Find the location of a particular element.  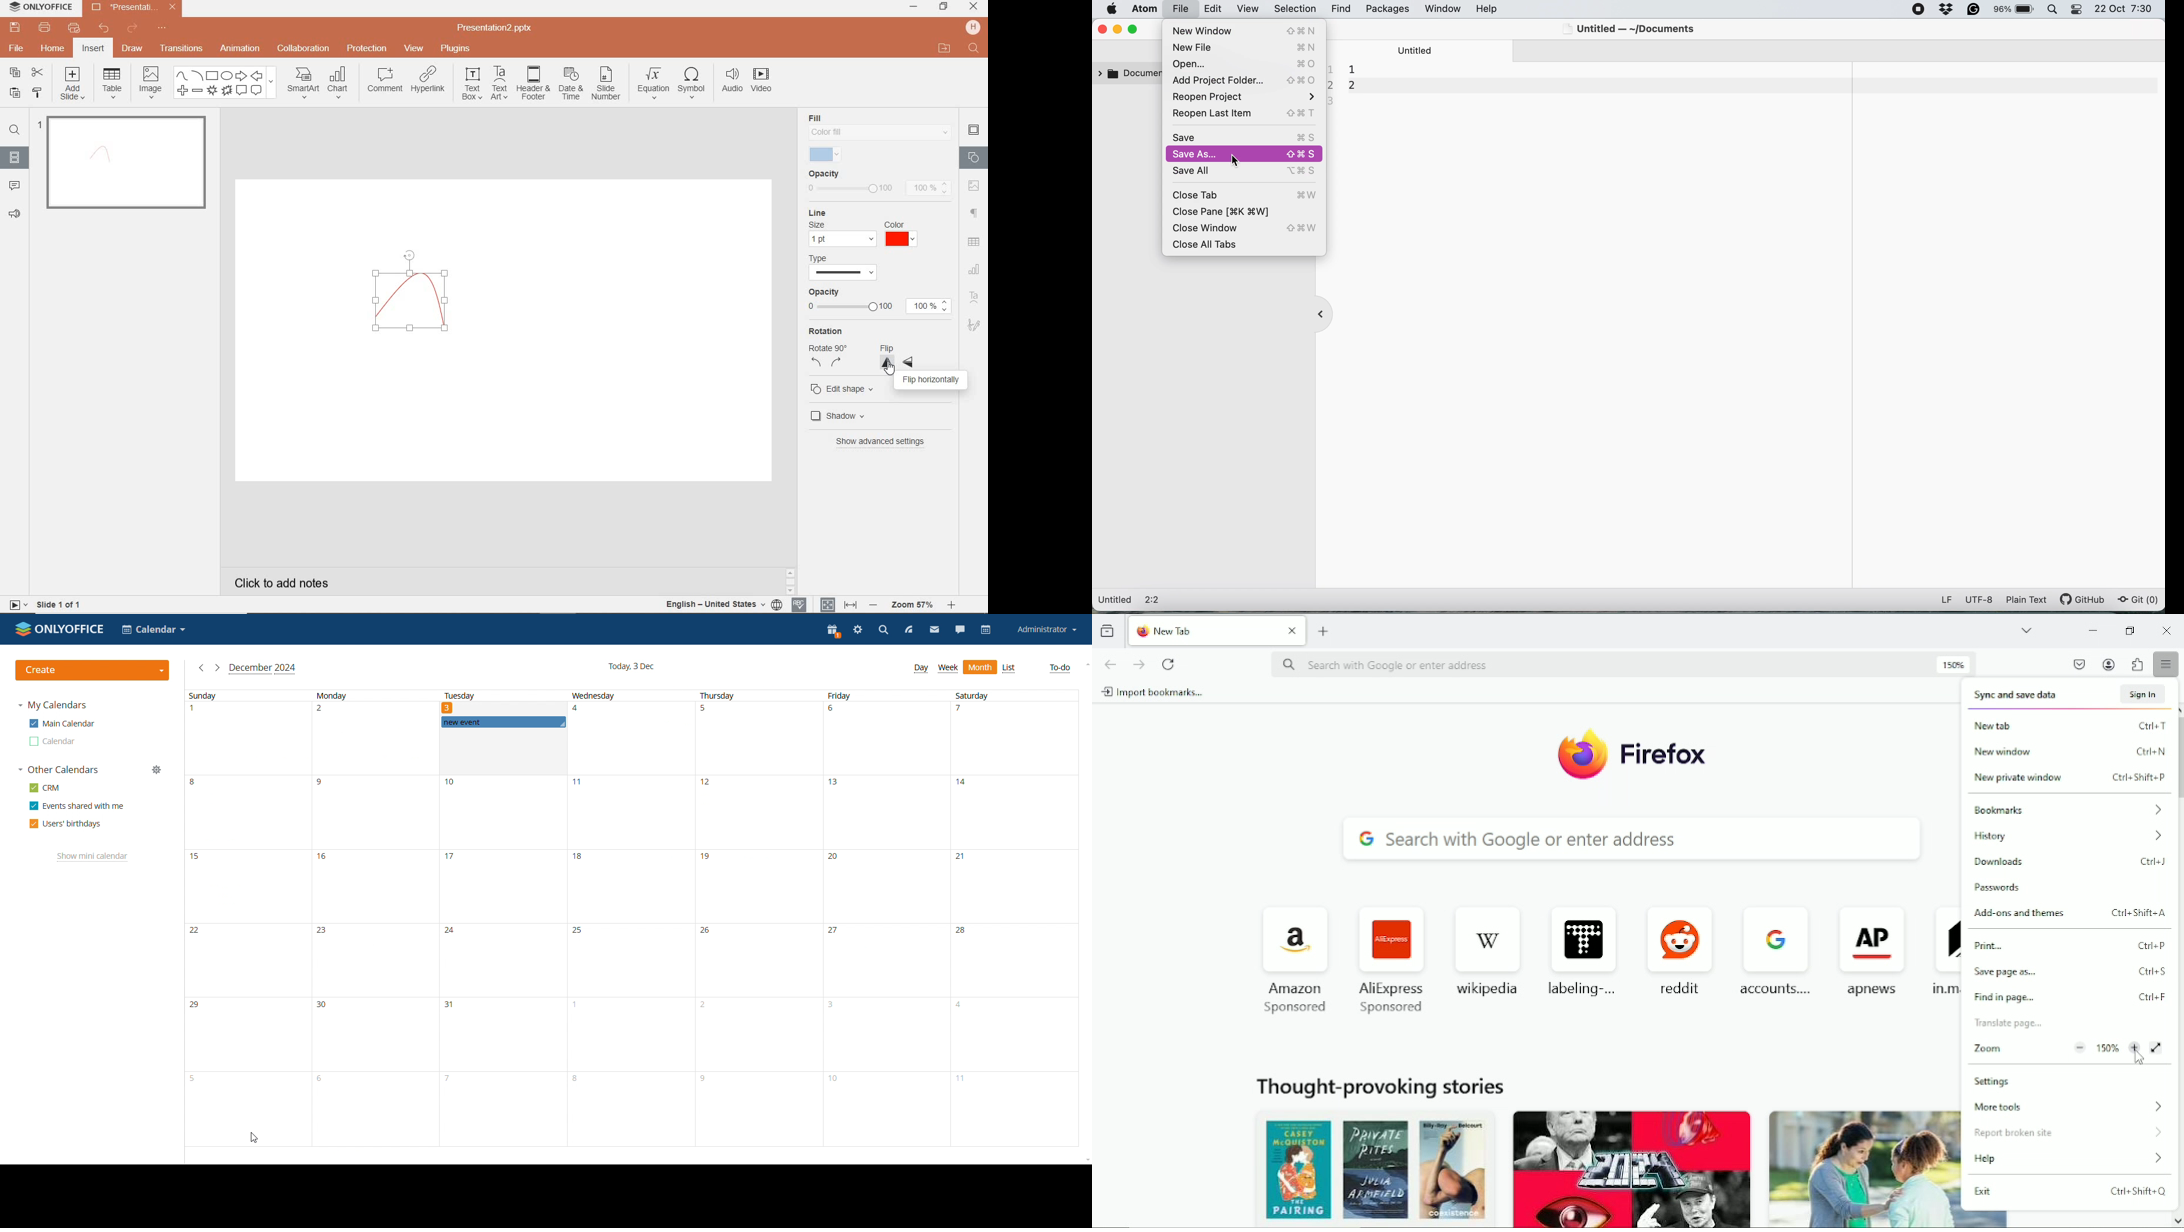

sunday is located at coordinates (245, 906).